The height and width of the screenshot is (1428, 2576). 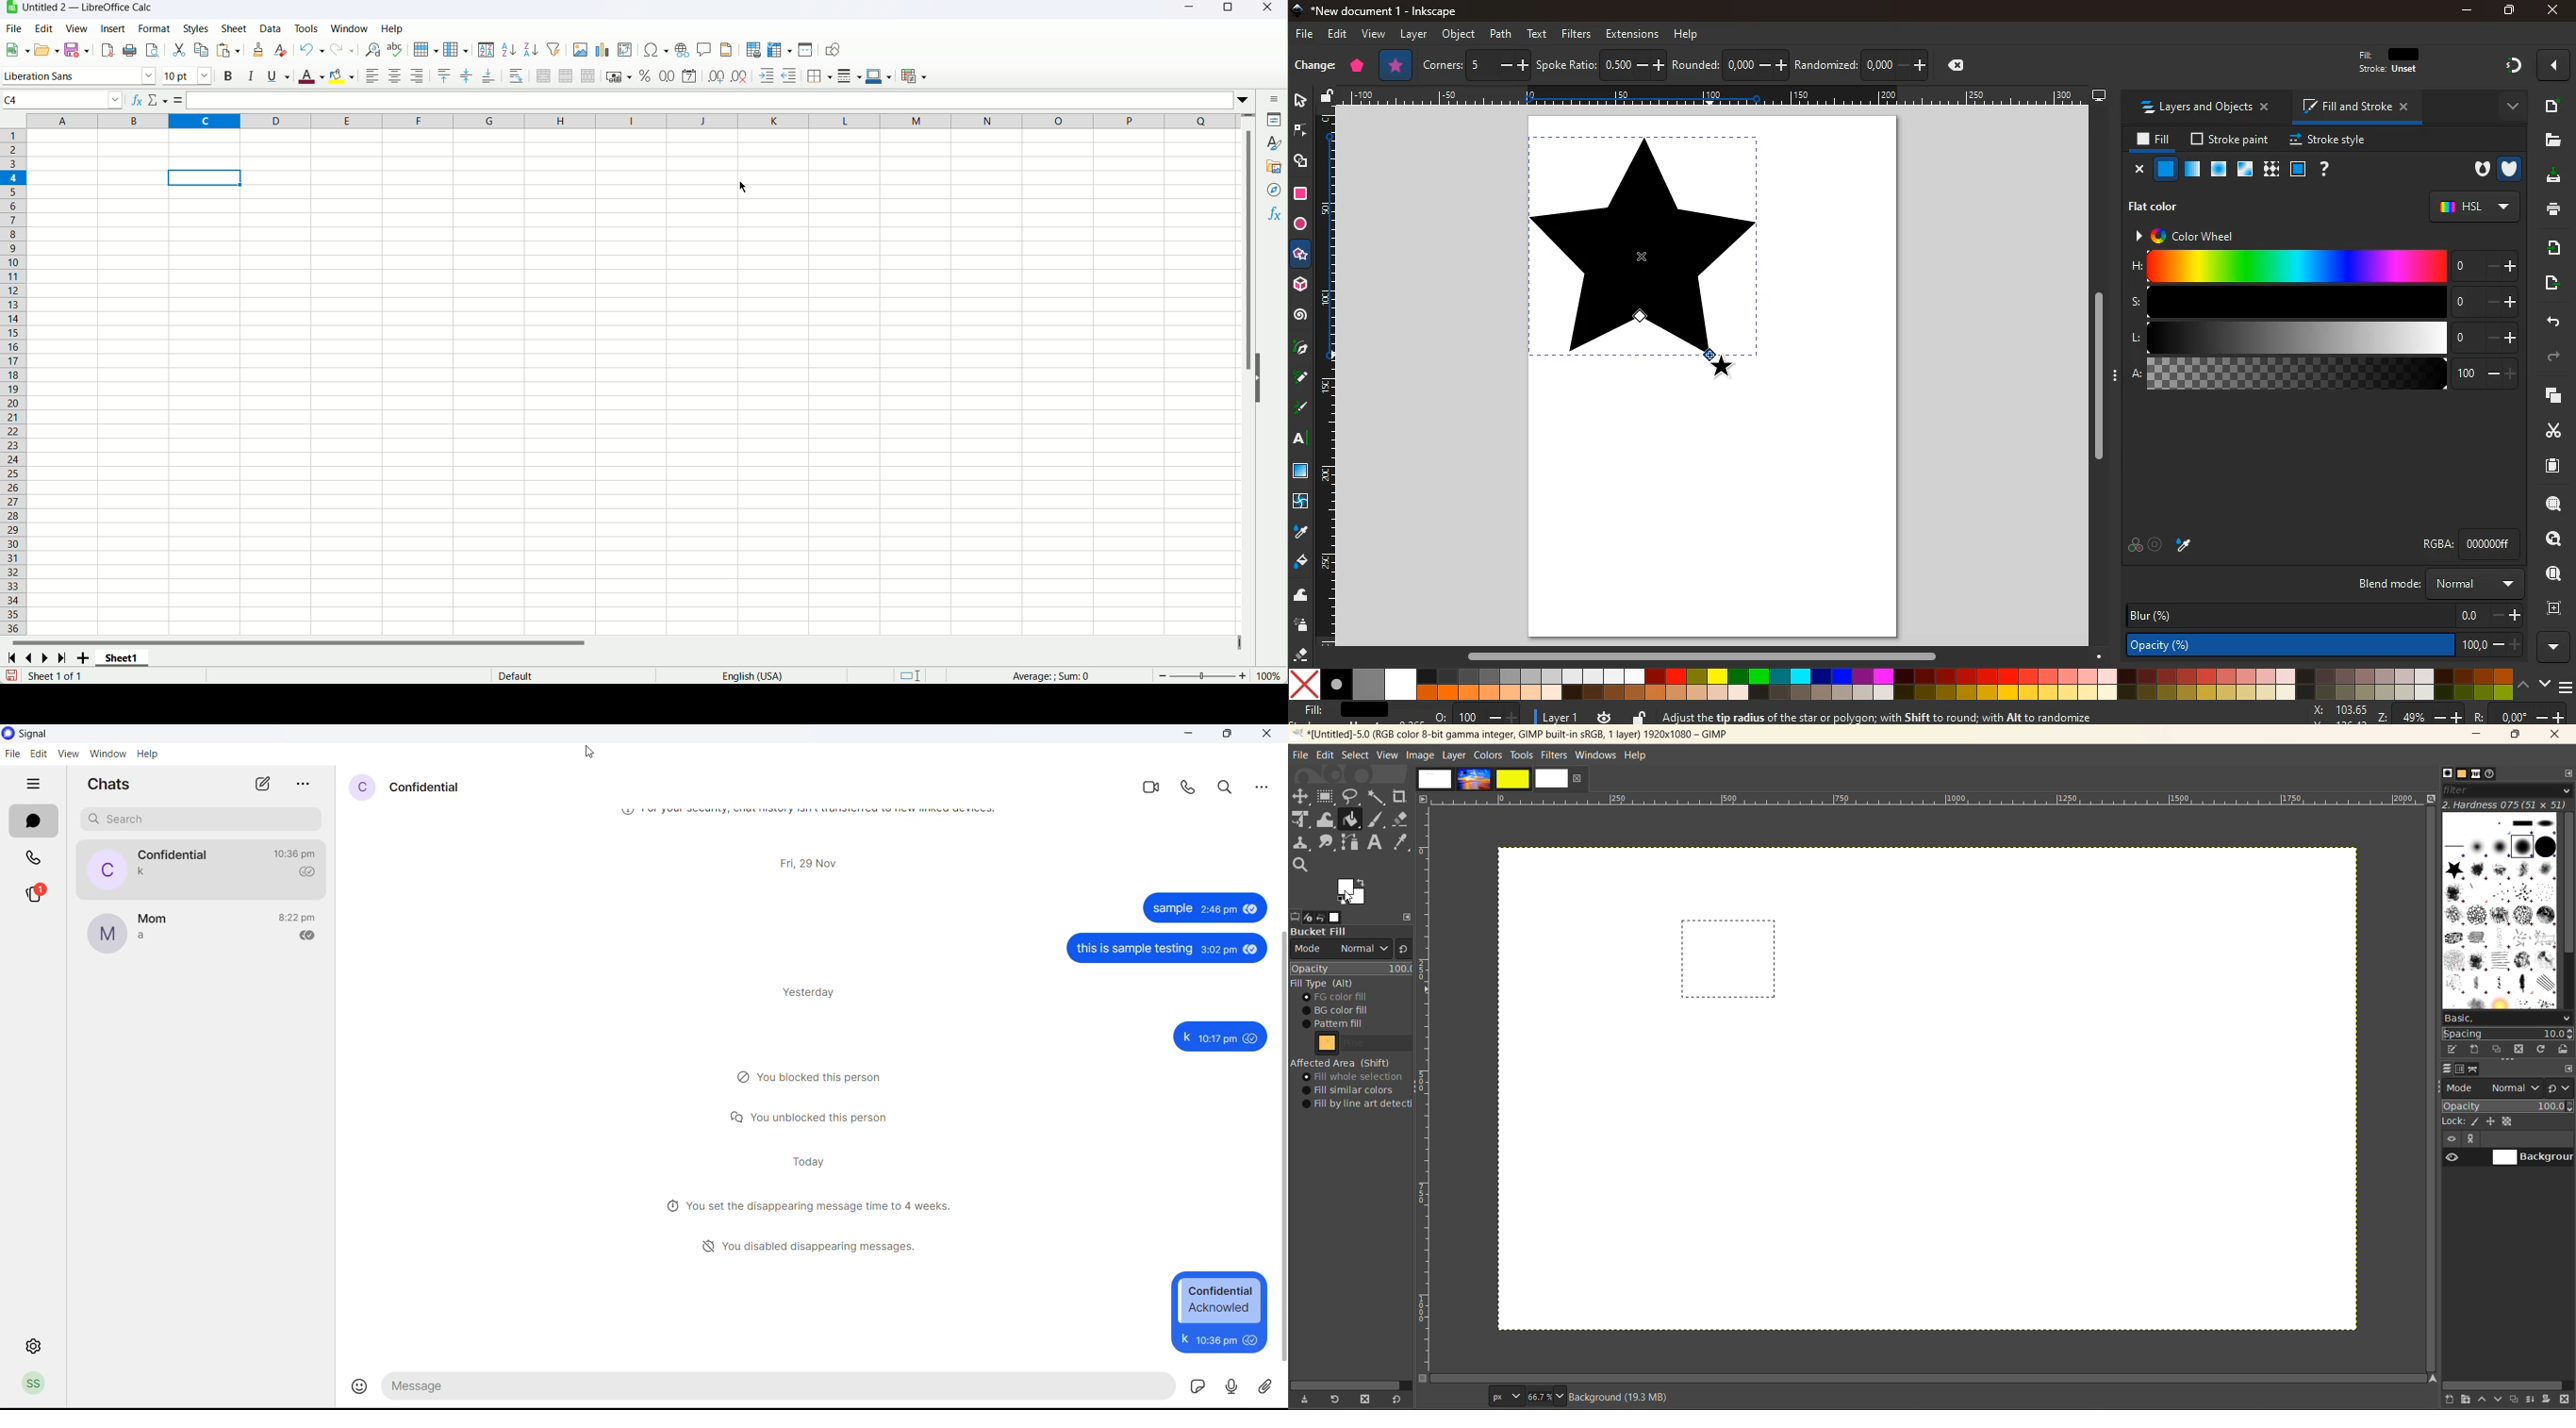 I want to click on font size, so click(x=1527, y=1396).